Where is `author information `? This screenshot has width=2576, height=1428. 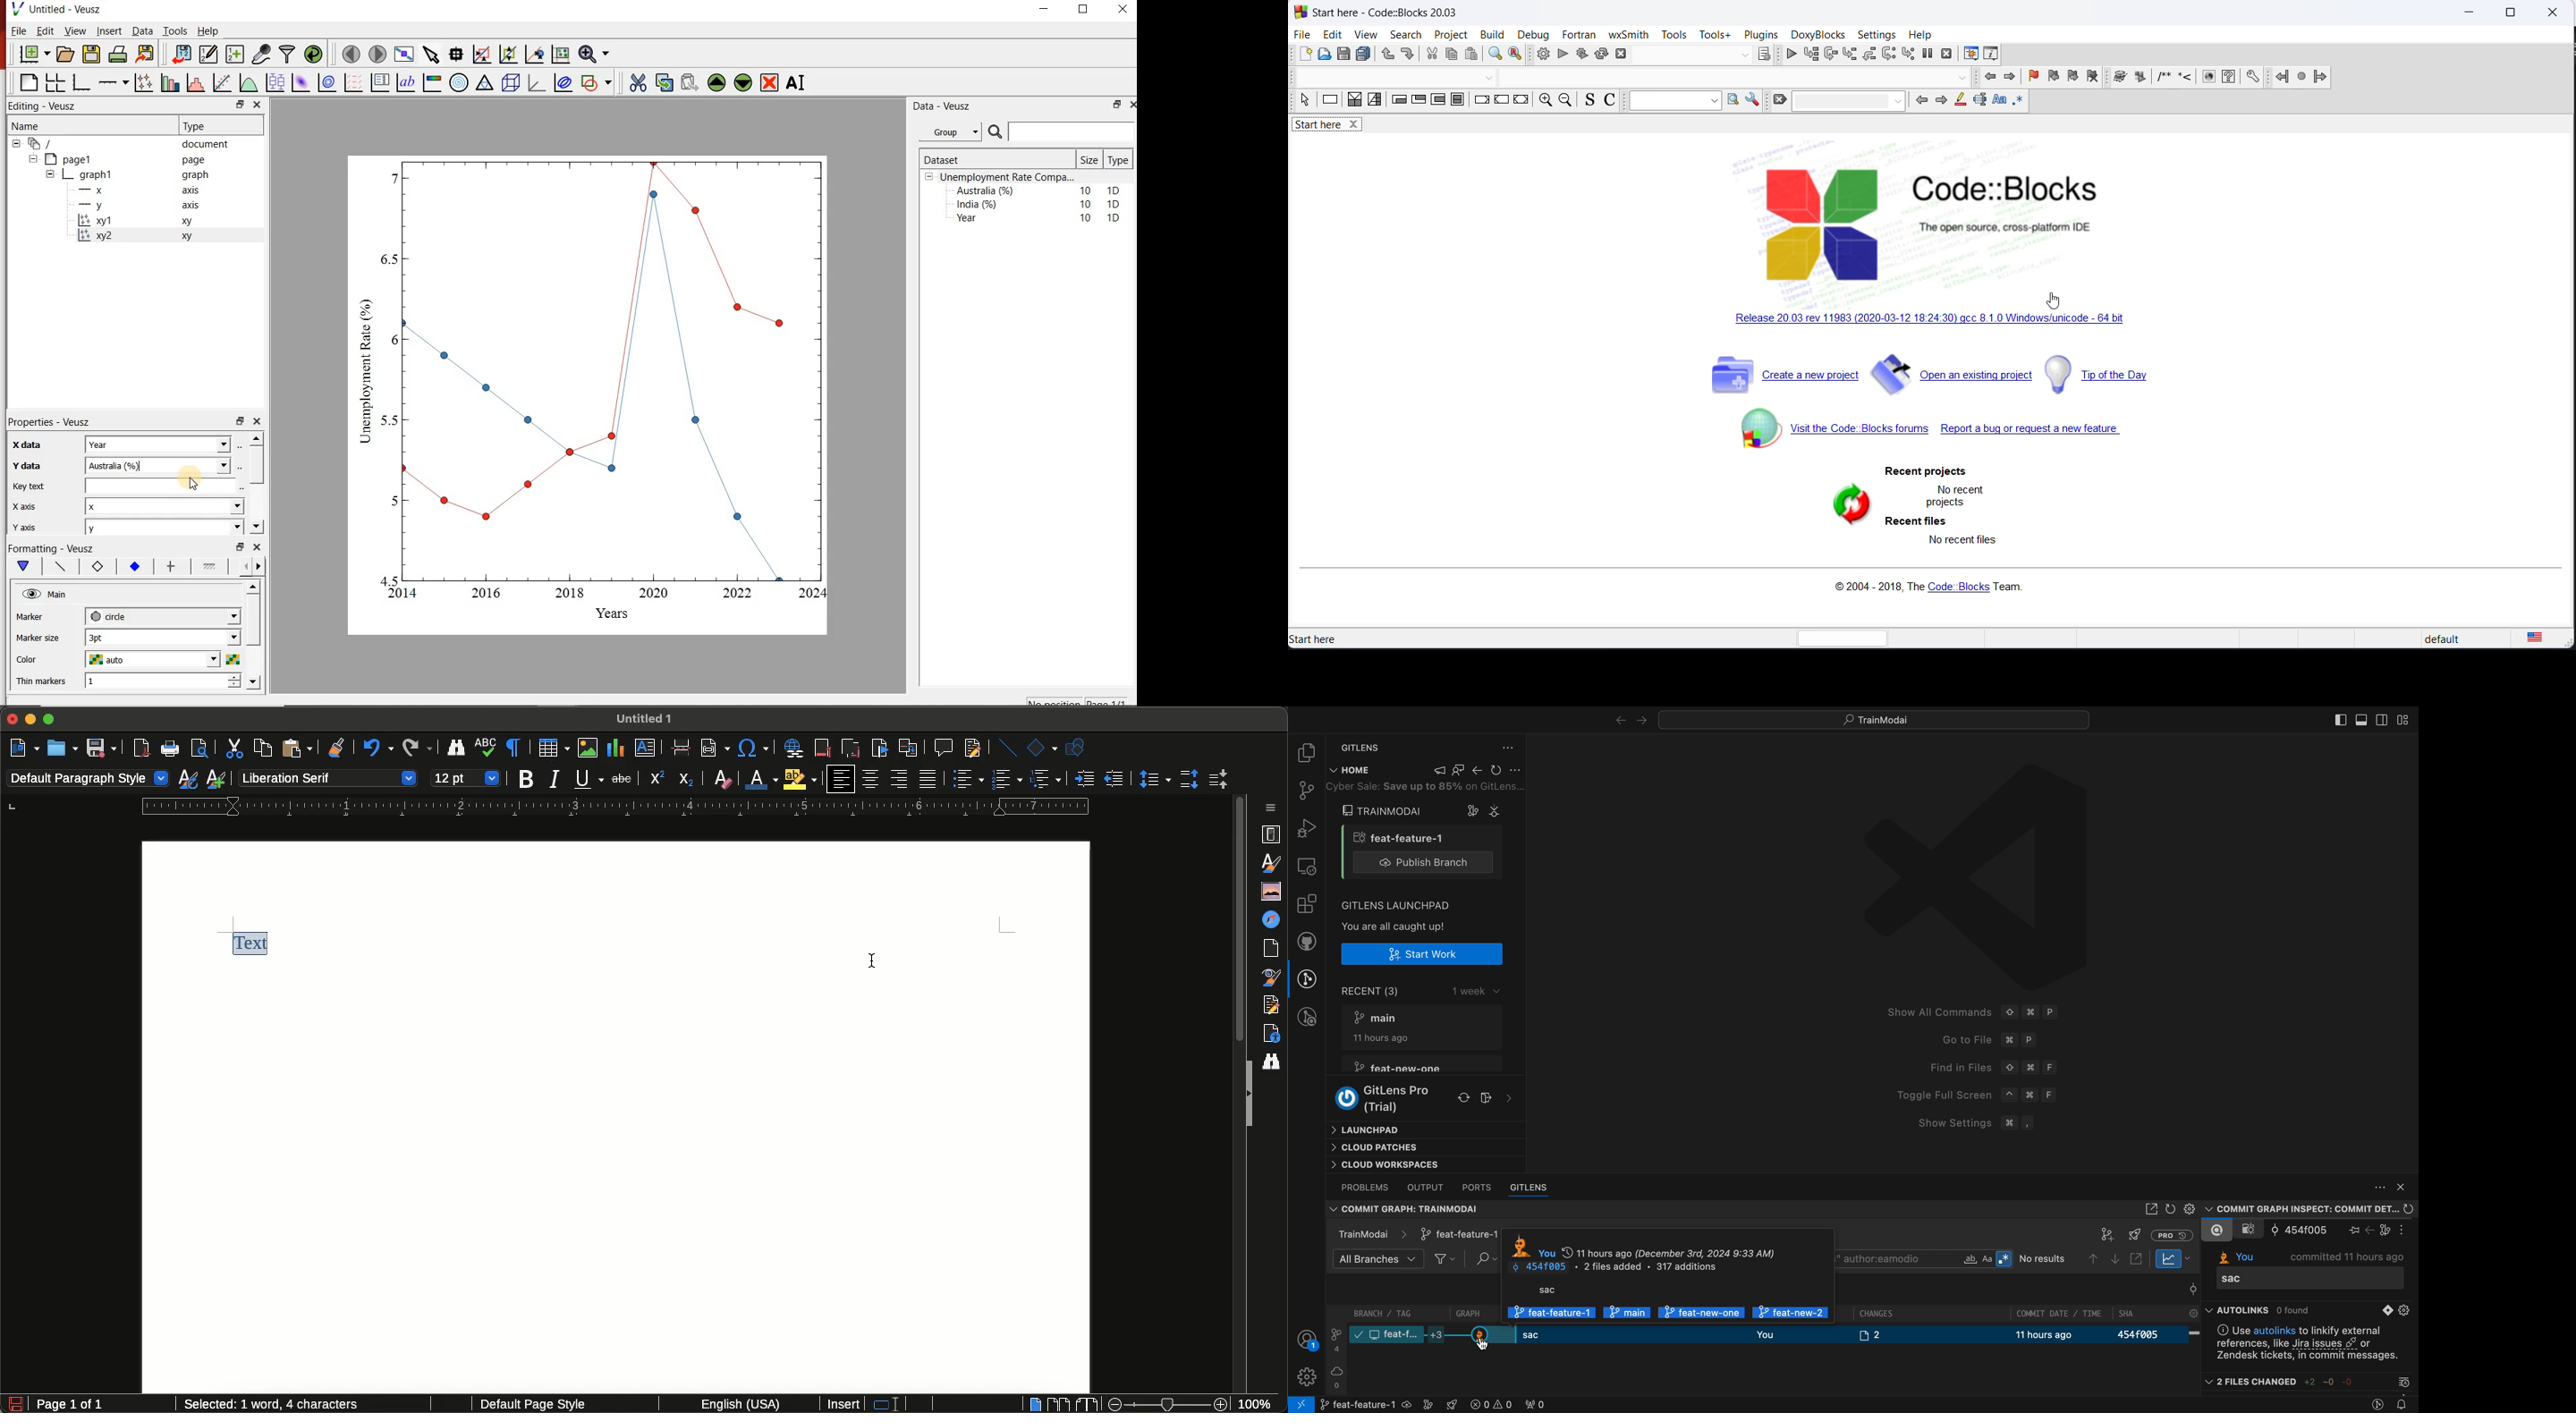
author information  is located at coordinates (1670, 1276).